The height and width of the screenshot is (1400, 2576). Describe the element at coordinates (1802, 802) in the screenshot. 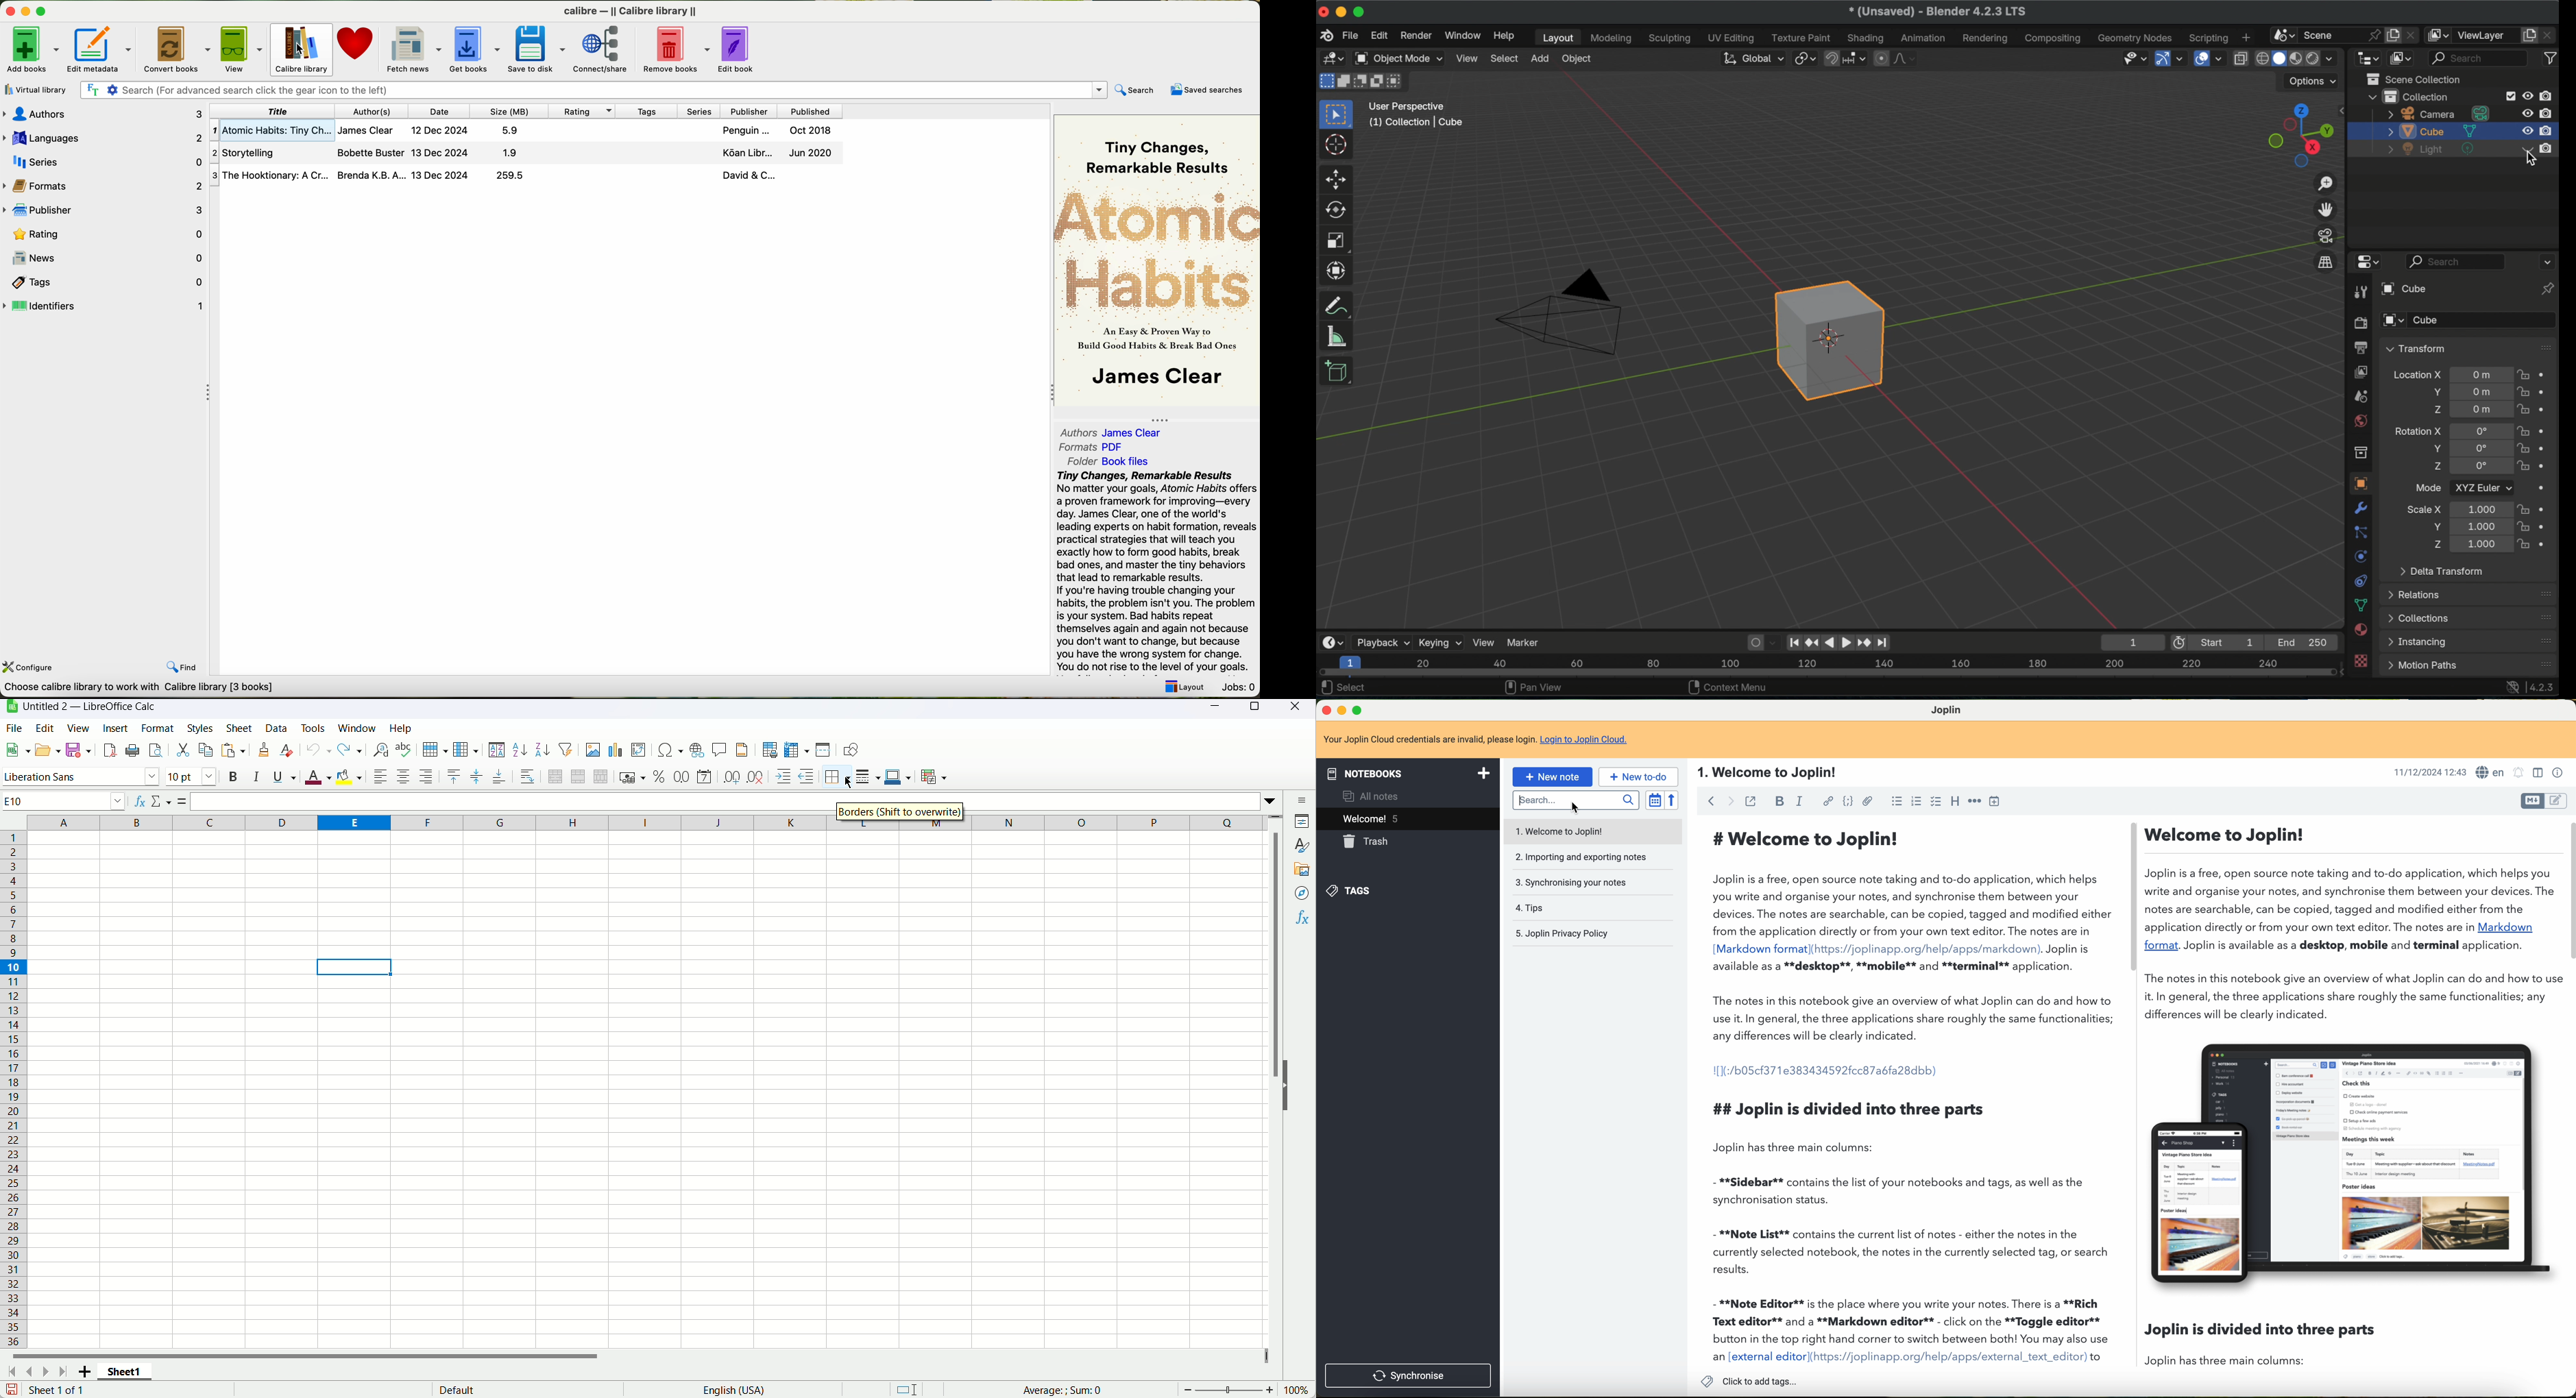

I see `italic` at that location.